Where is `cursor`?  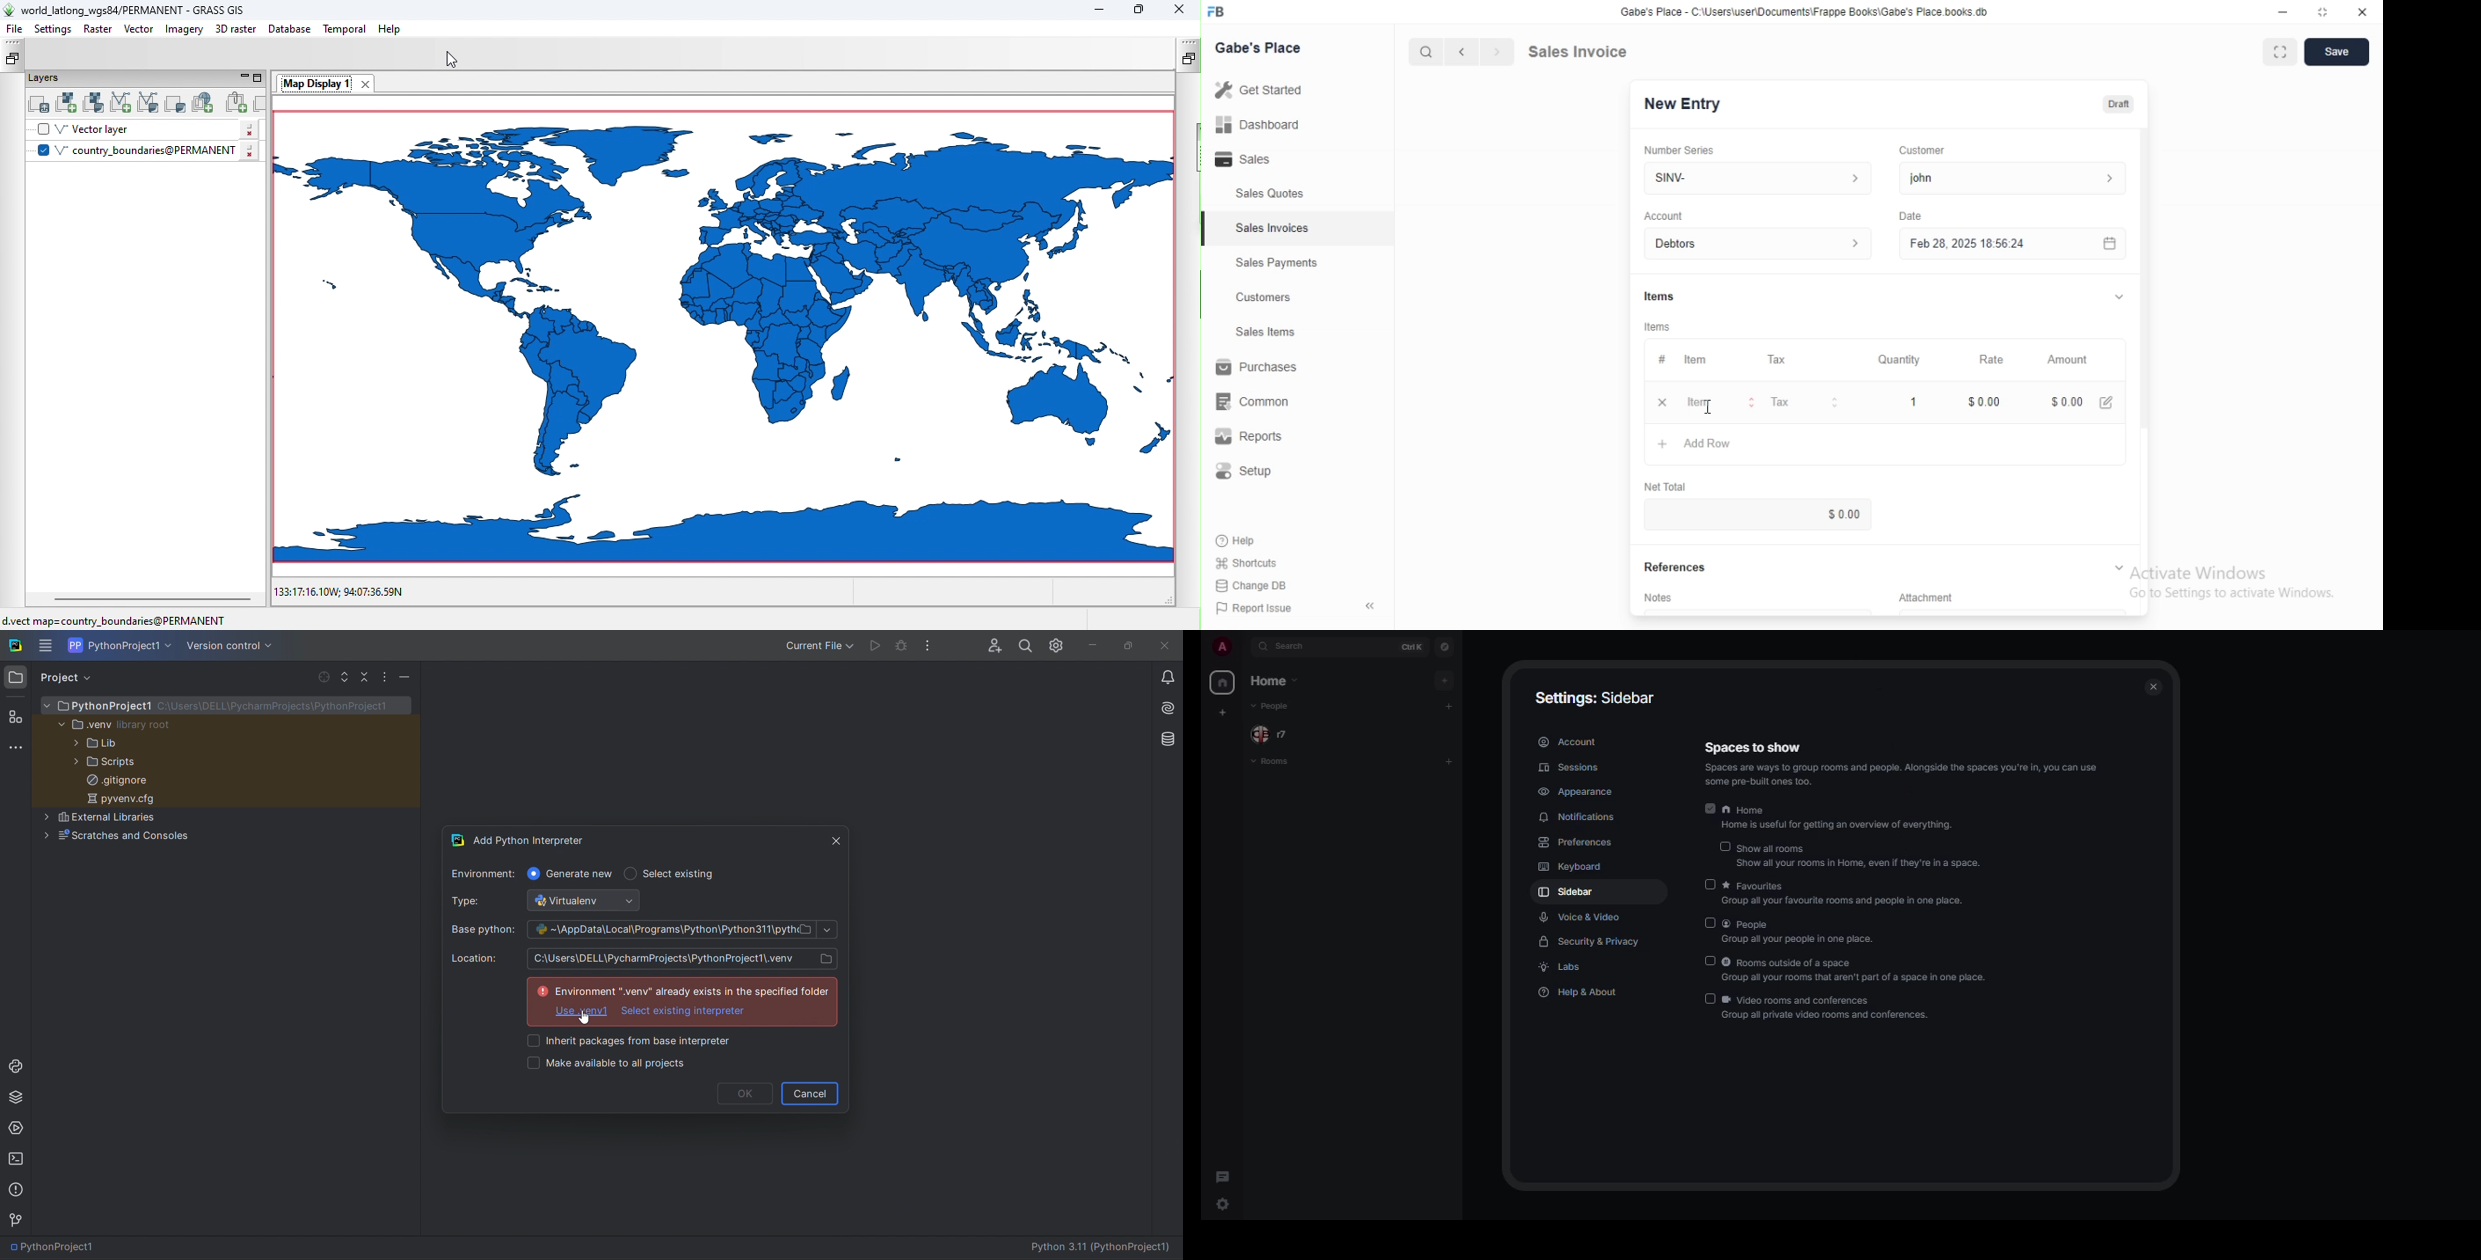
cursor is located at coordinates (1417, 52).